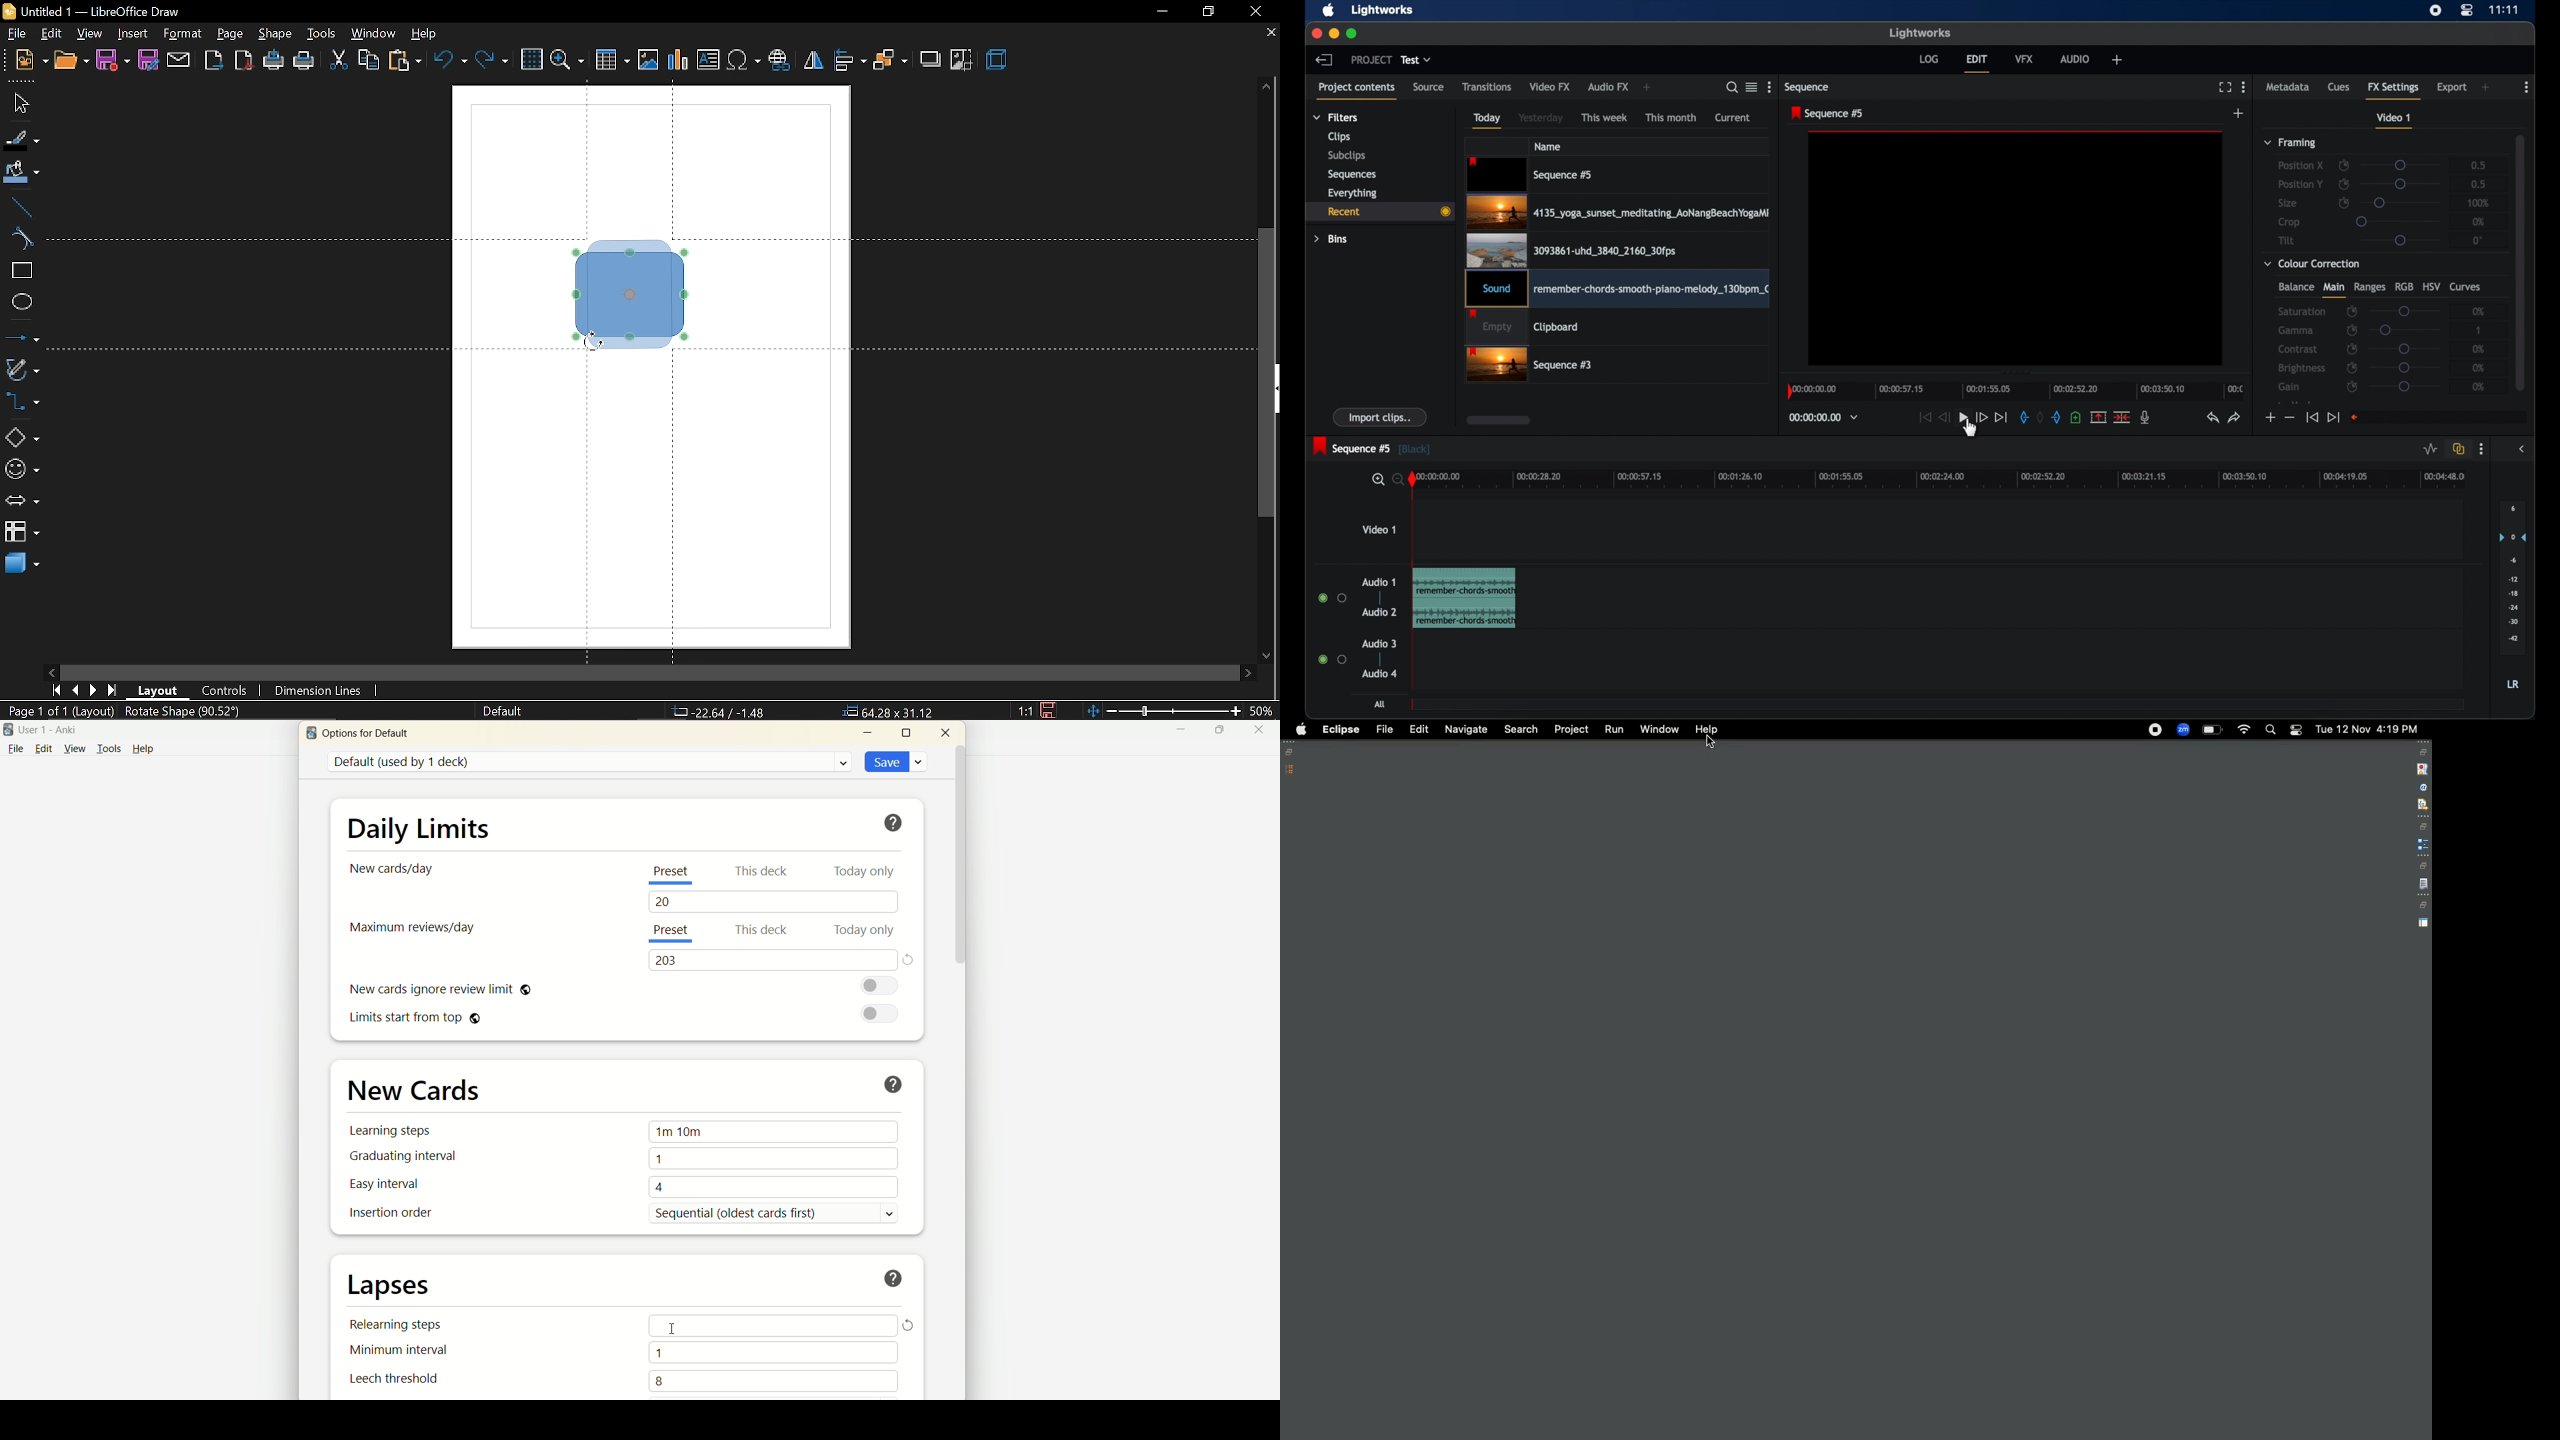 Image resolution: width=2576 pixels, height=1456 pixels. I want to click on new card ignore review limit, so click(439, 991).